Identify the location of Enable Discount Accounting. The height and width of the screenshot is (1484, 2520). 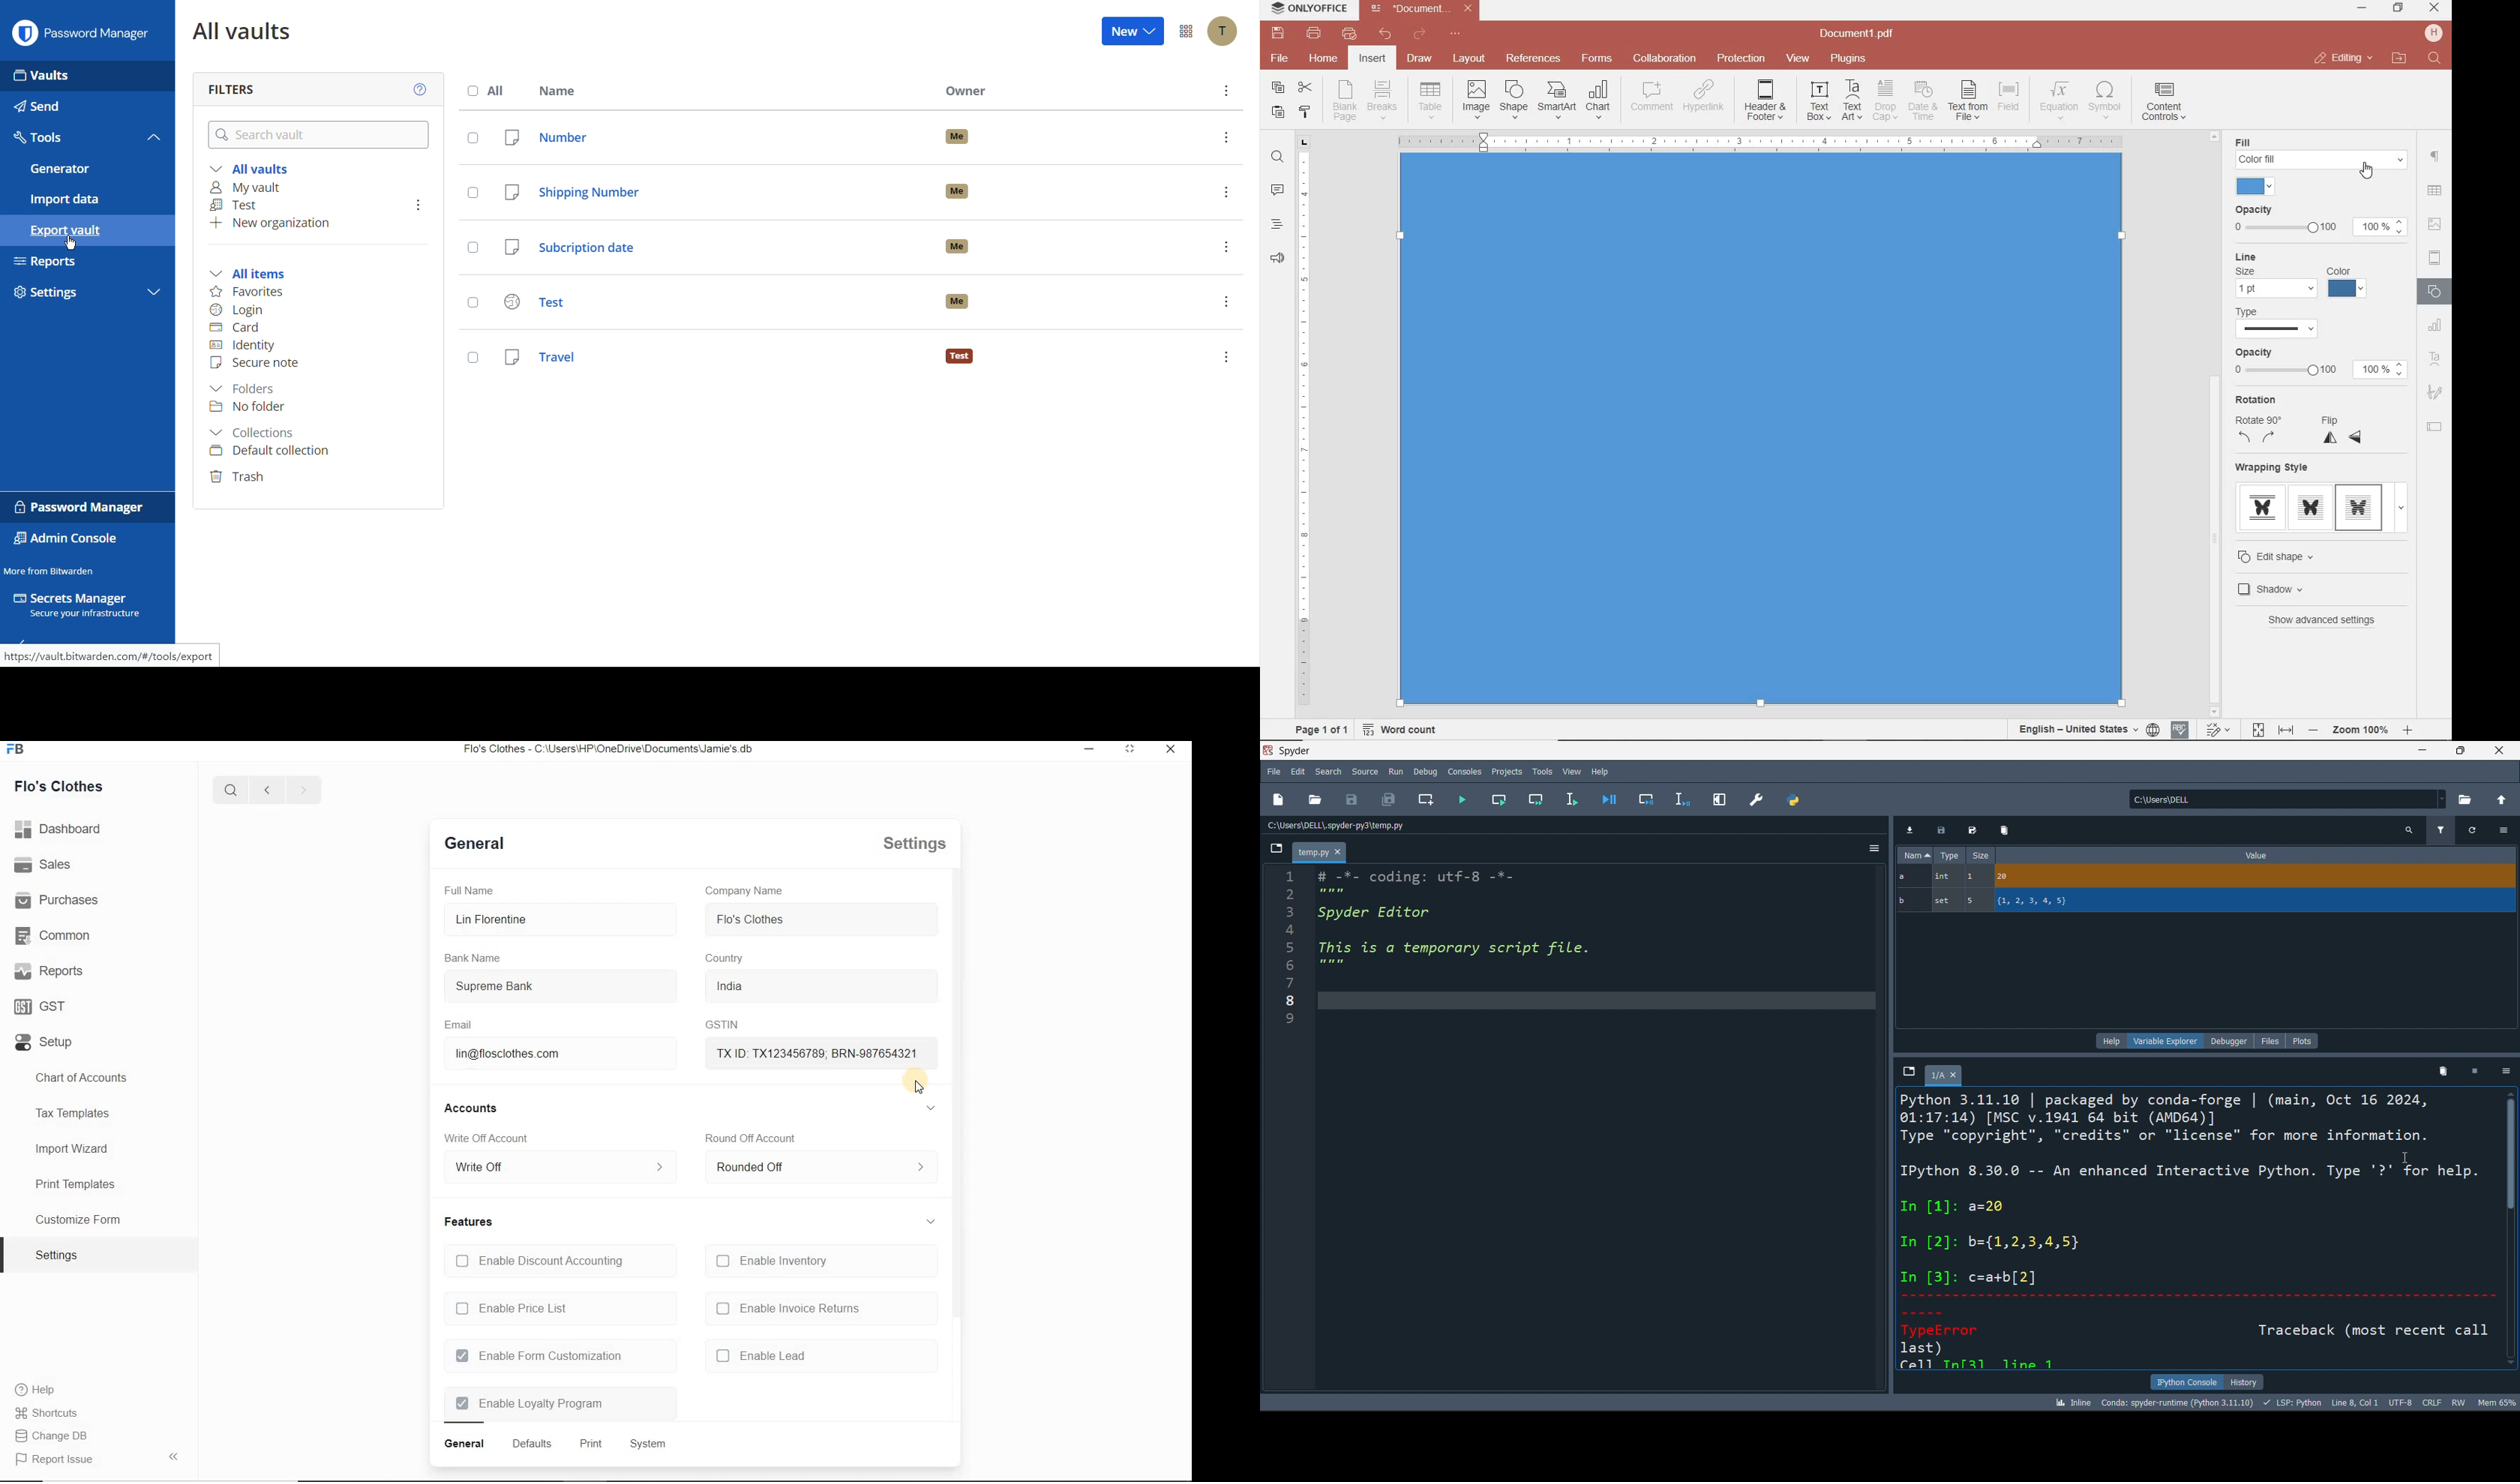
(539, 1261).